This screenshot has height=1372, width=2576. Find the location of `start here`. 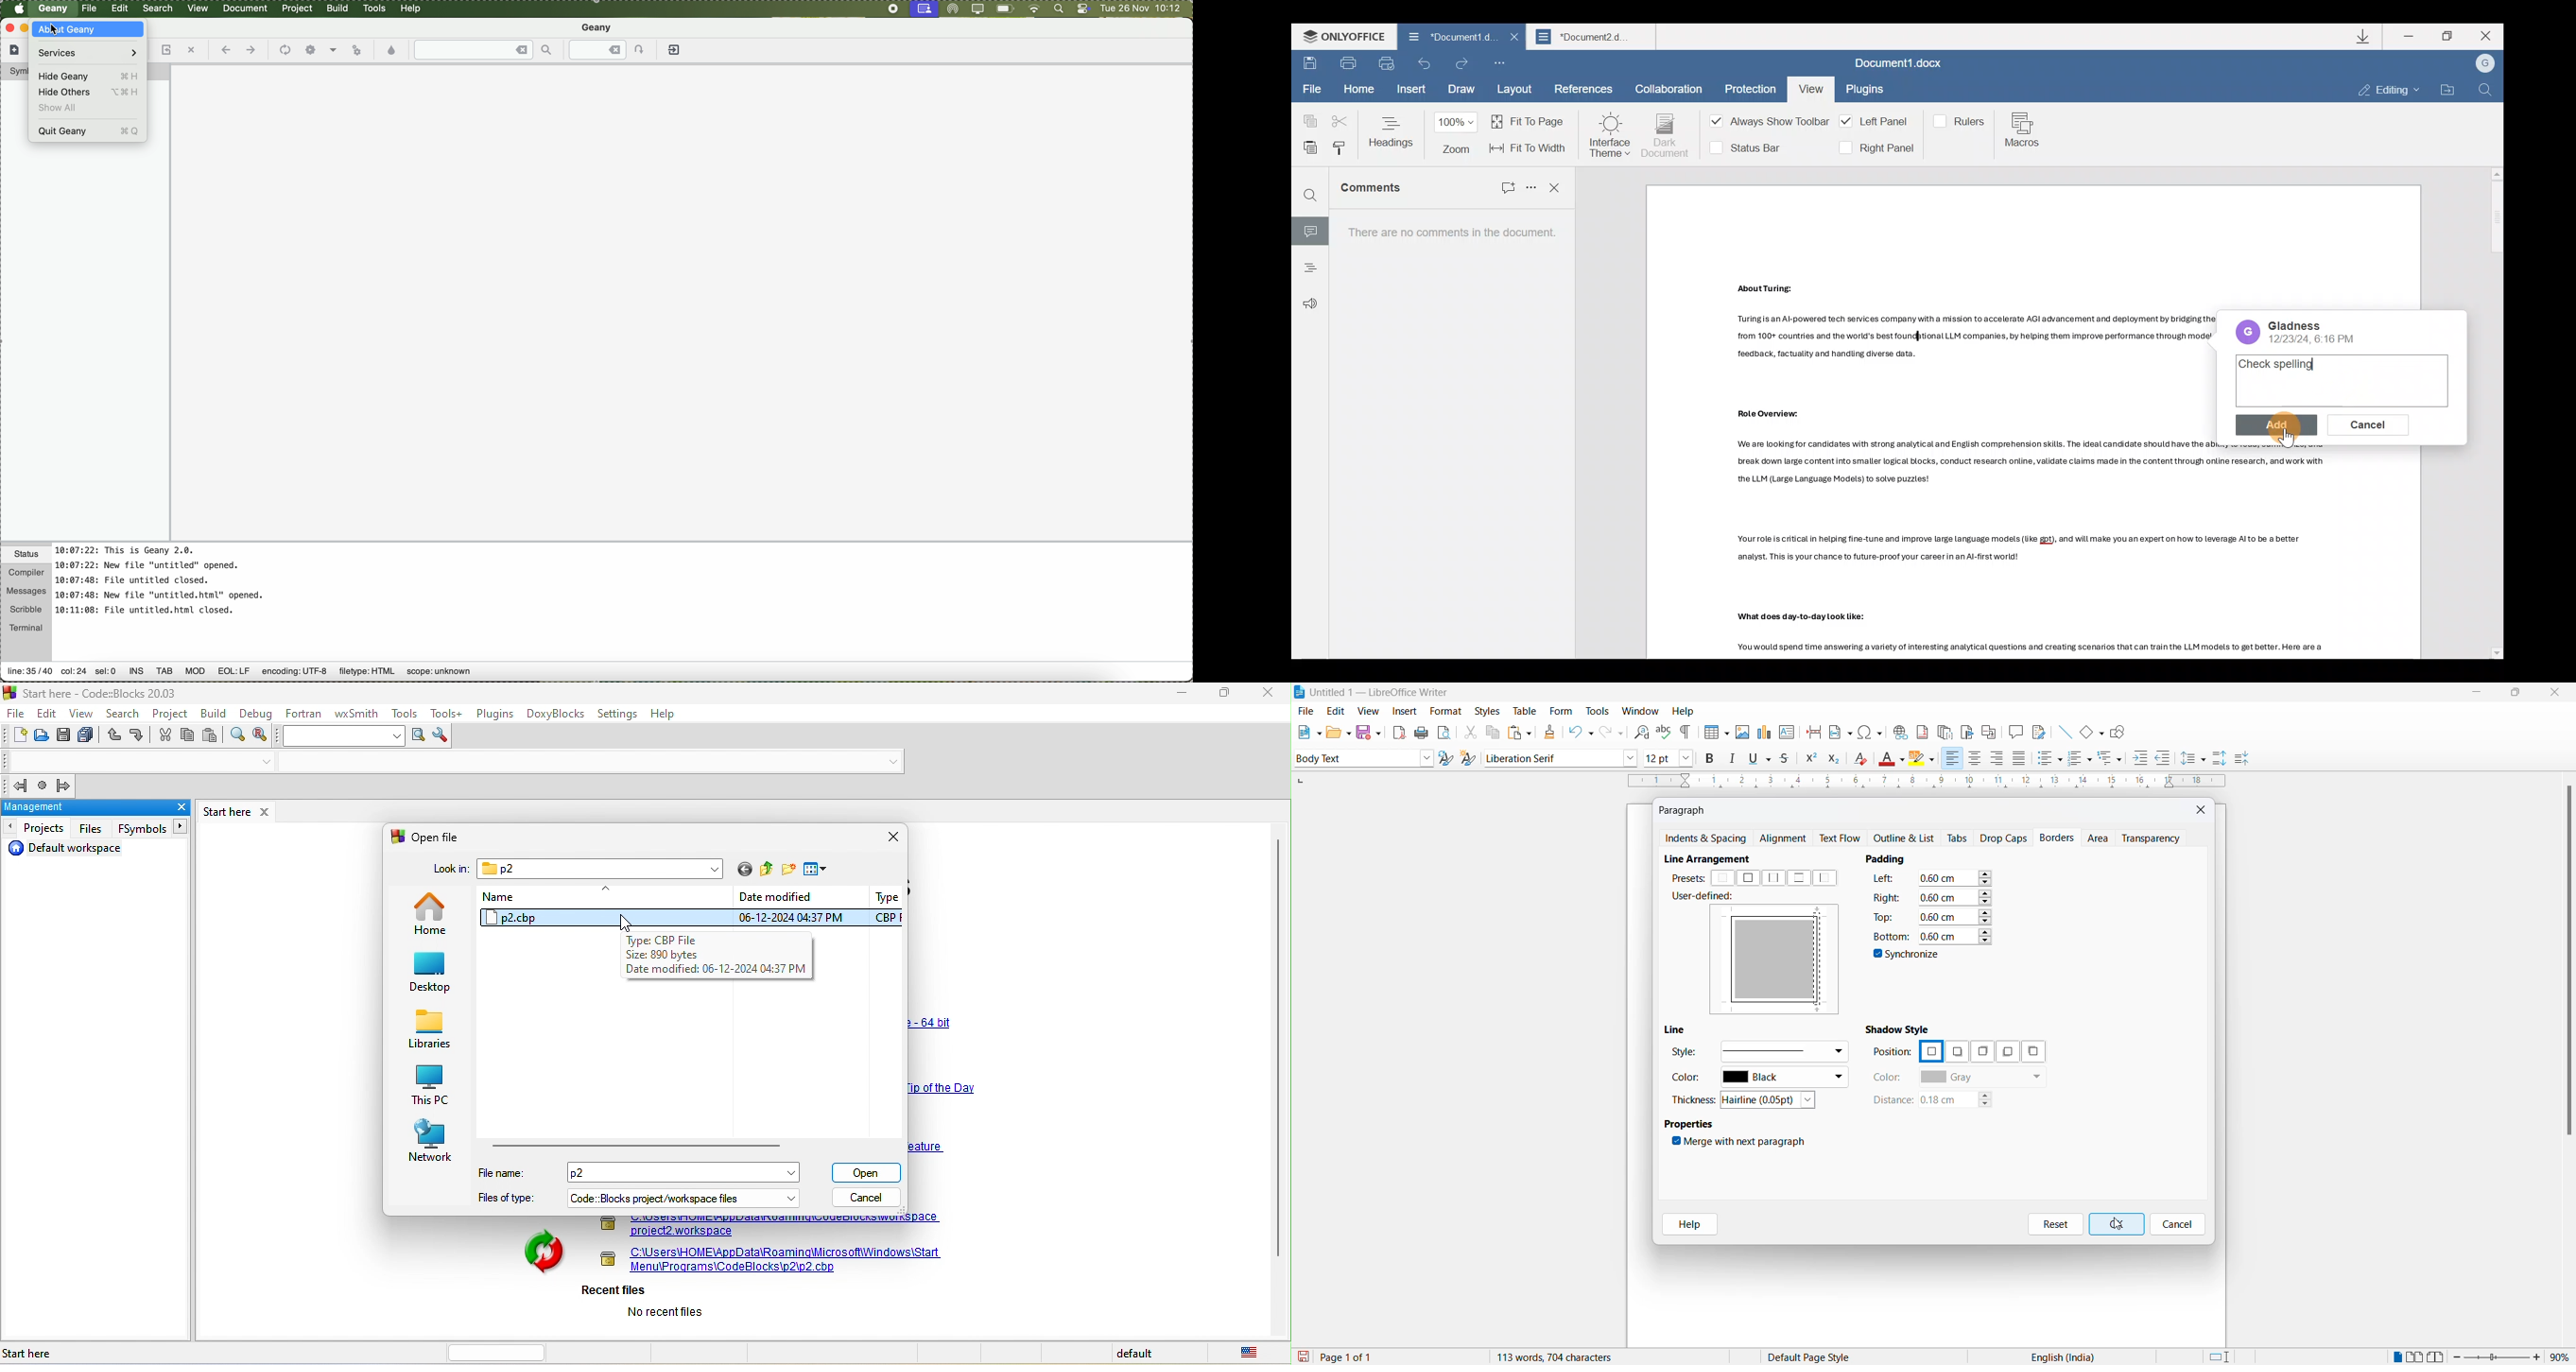

start here is located at coordinates (40, 1353).